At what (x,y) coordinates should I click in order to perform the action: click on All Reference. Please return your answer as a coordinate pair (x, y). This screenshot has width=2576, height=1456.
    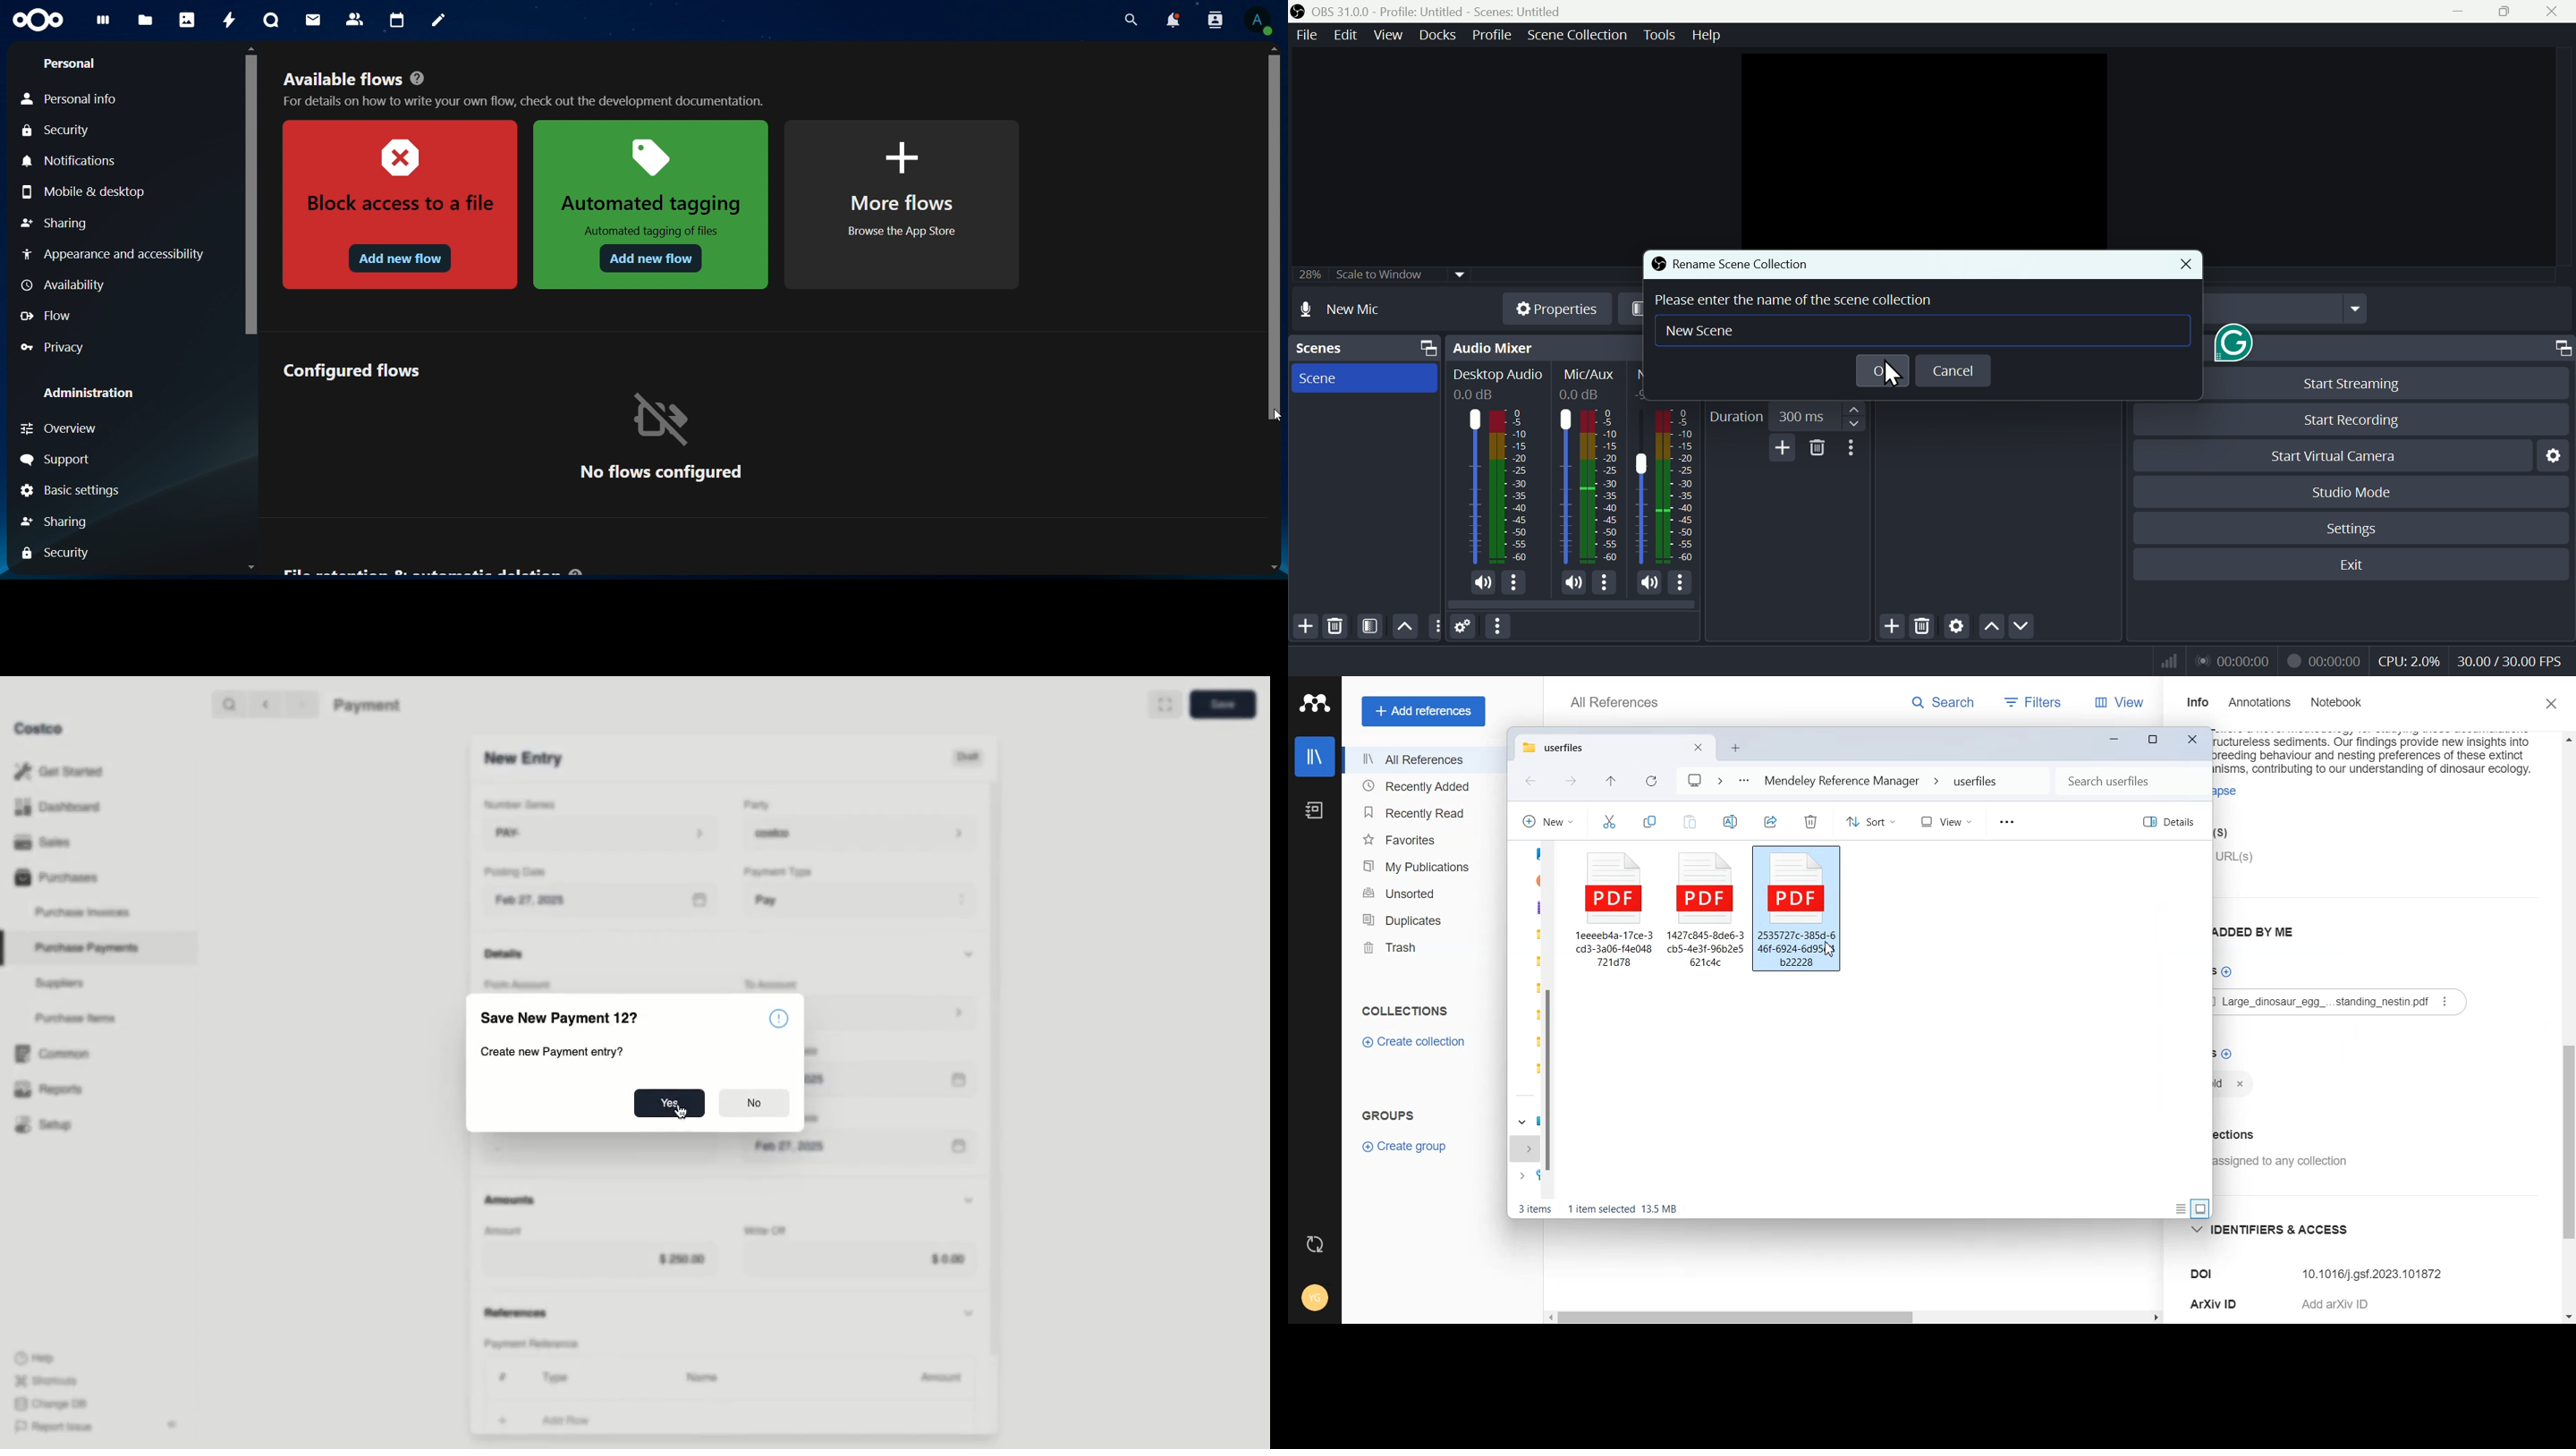
    Looking at the image, I should click on (1611, 702).